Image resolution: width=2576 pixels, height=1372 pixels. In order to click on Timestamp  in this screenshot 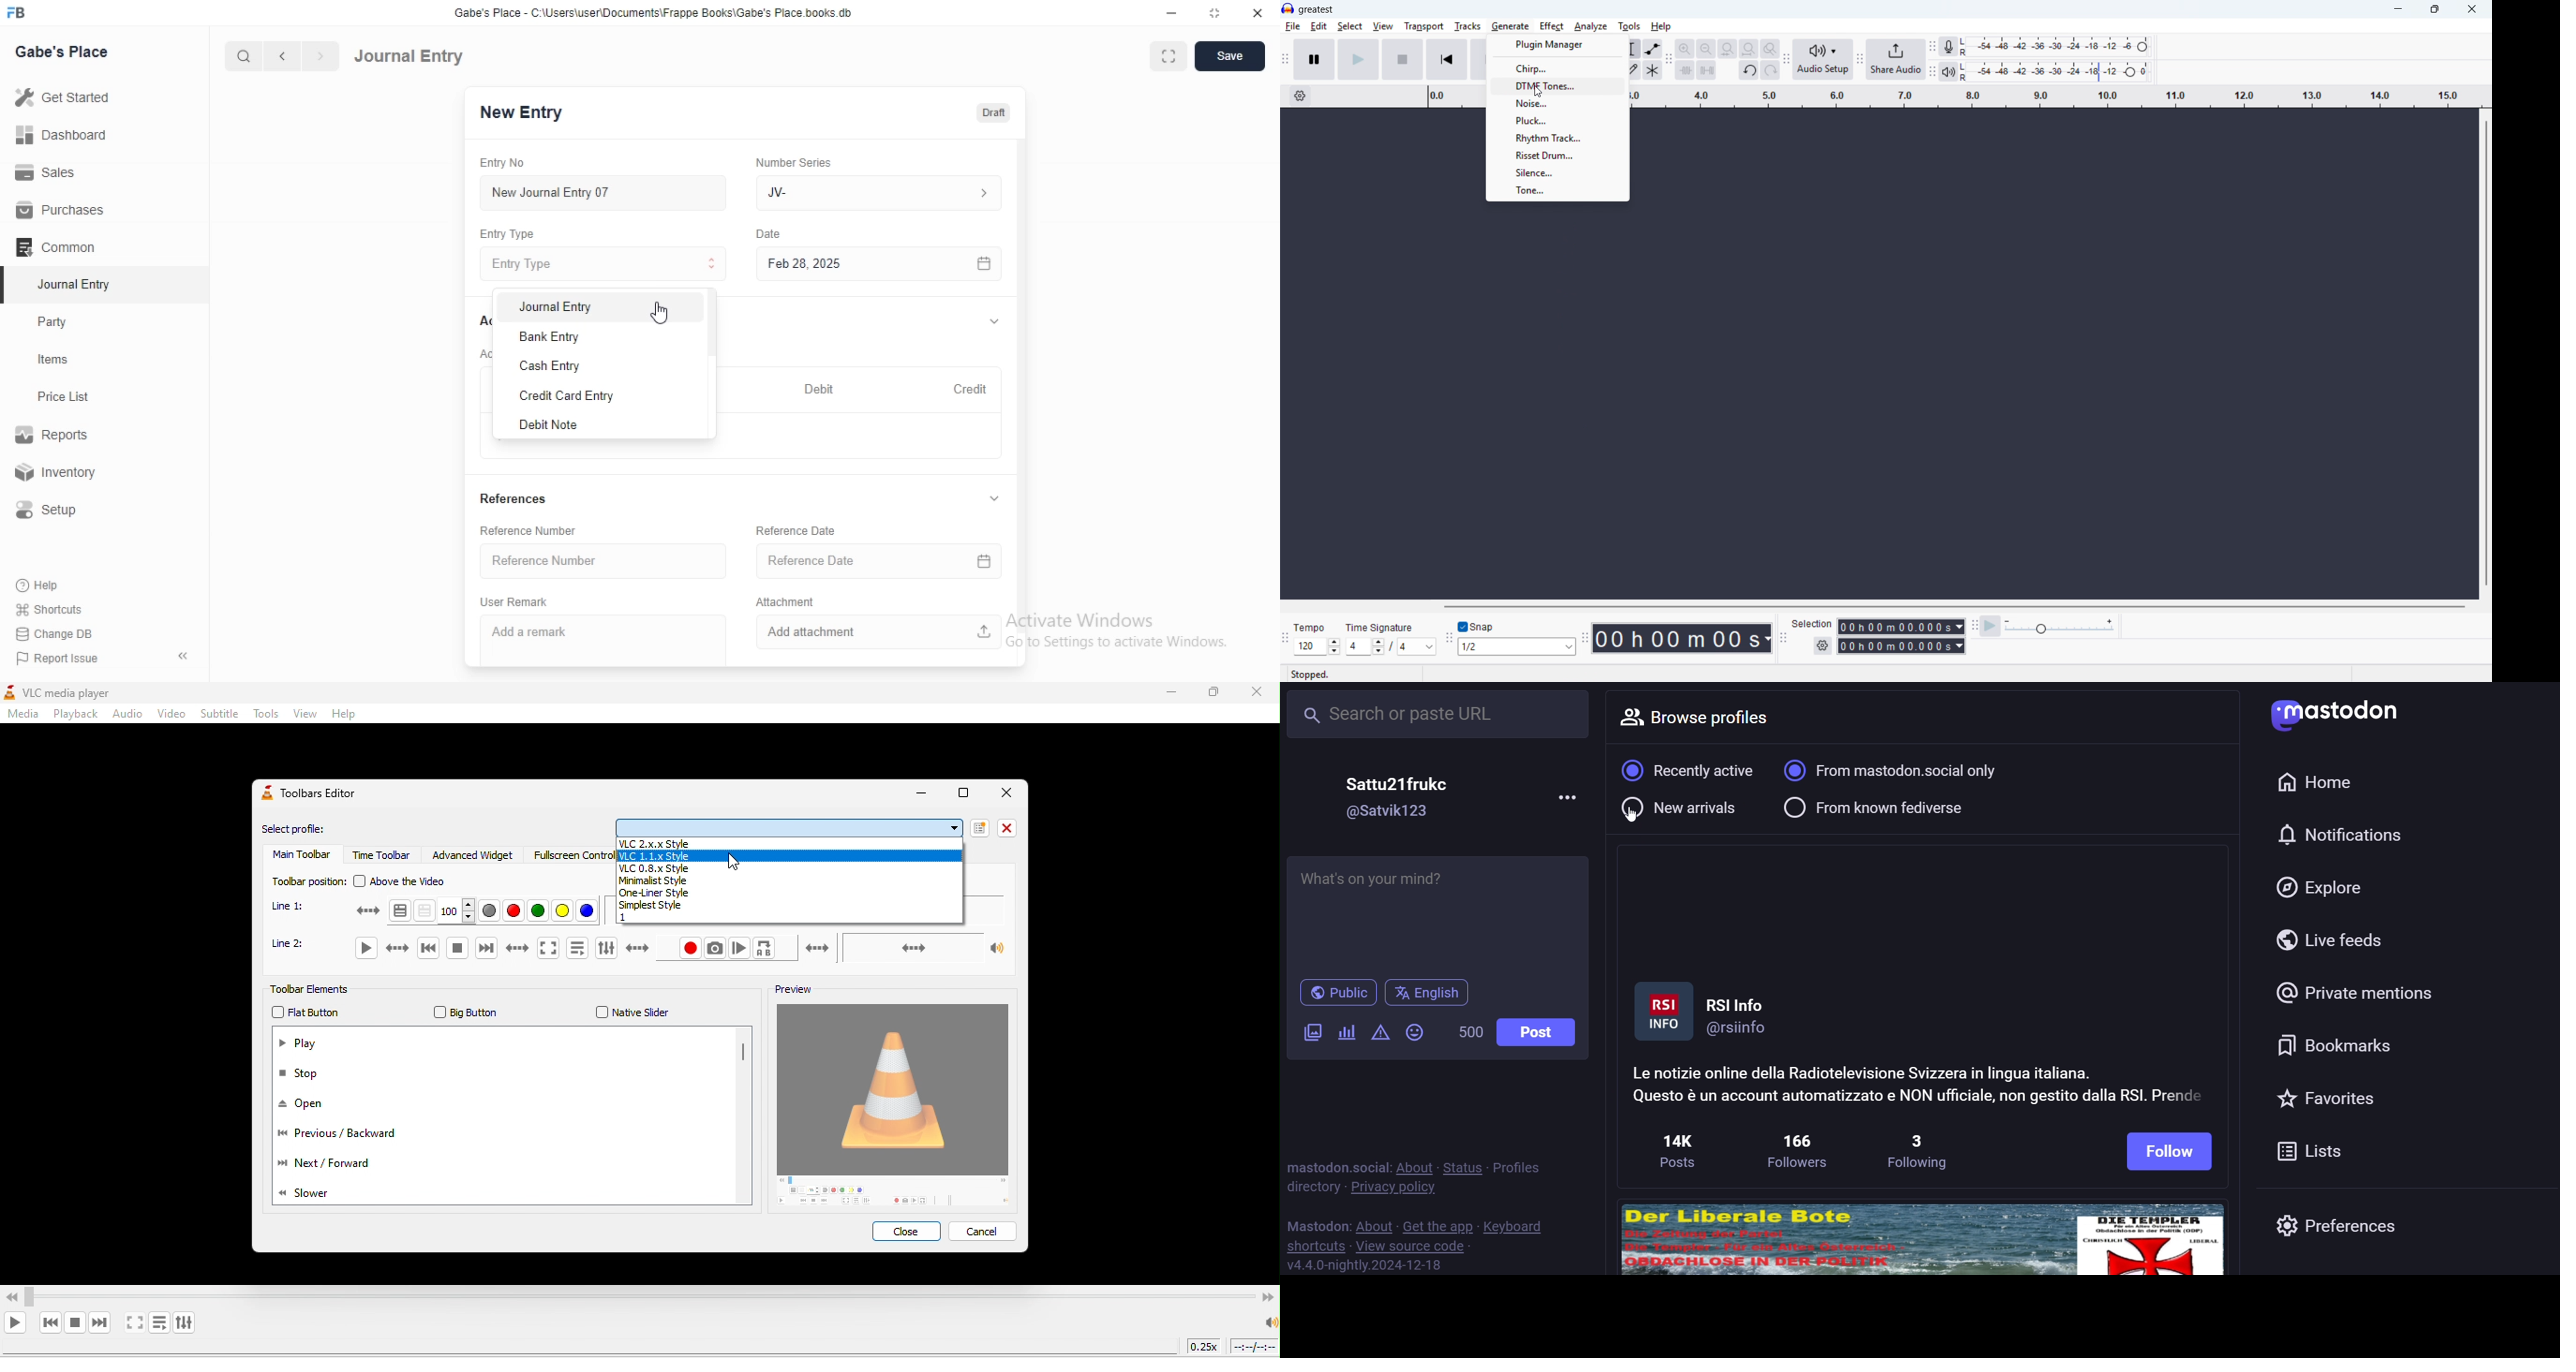, I will do `click(1684, 637)`.